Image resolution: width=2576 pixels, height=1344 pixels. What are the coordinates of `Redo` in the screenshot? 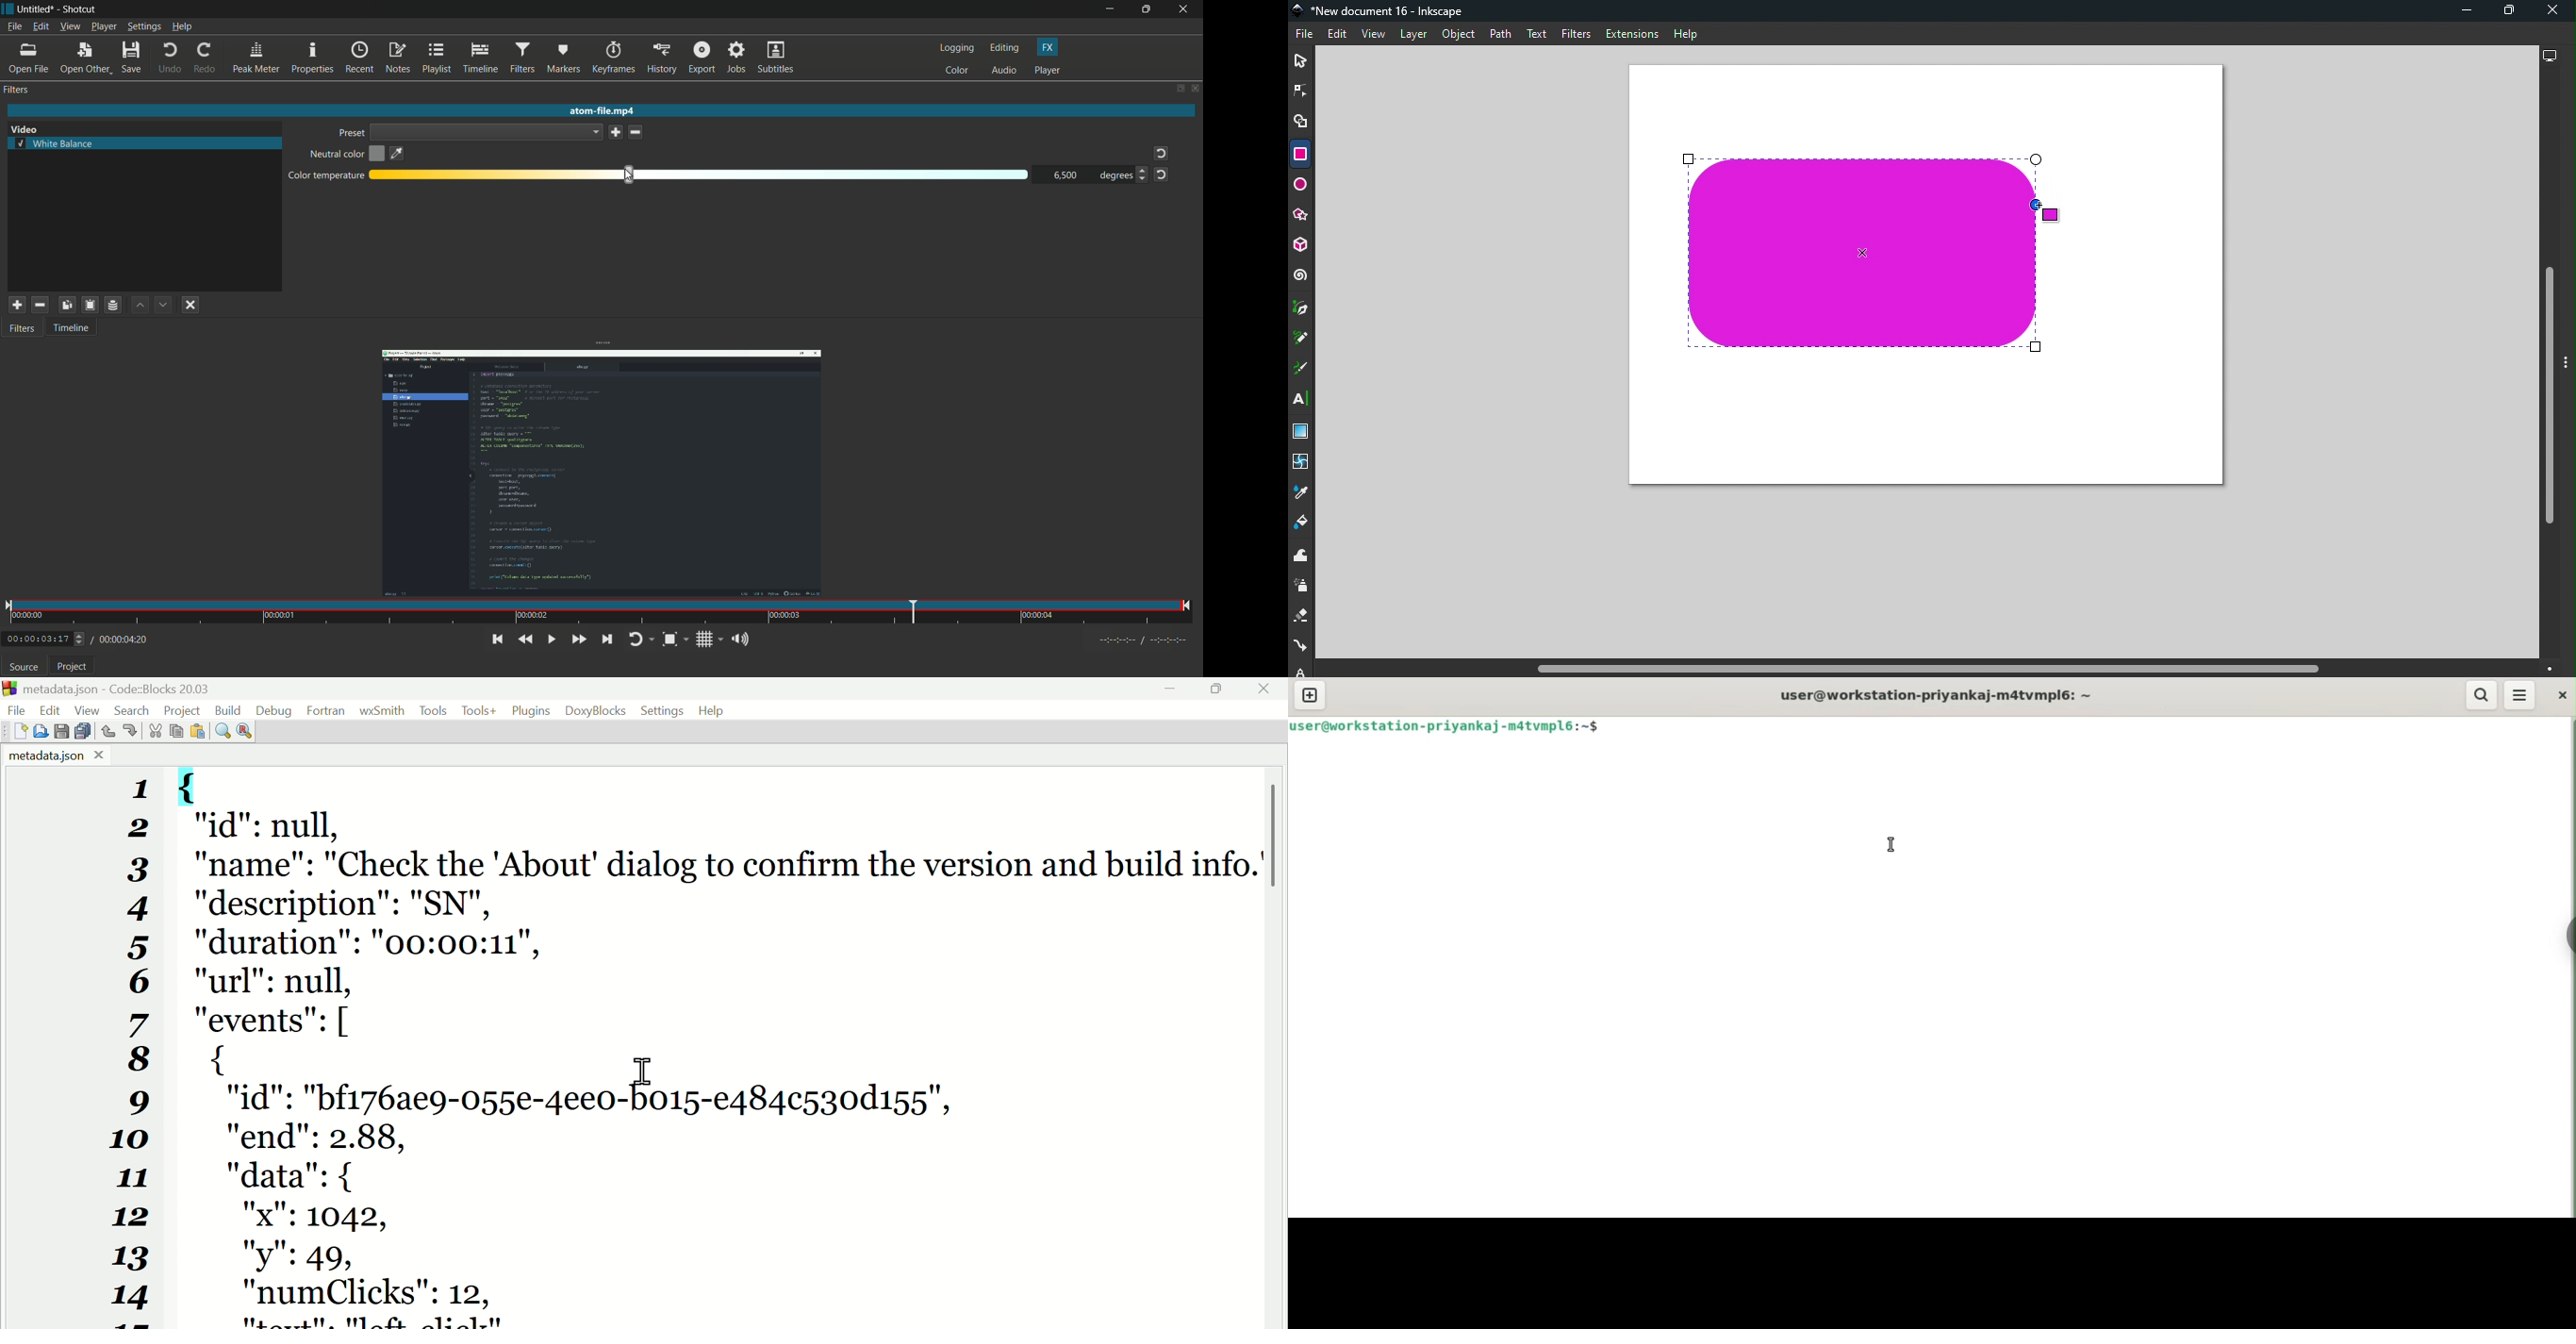 It's located at (129, 730).